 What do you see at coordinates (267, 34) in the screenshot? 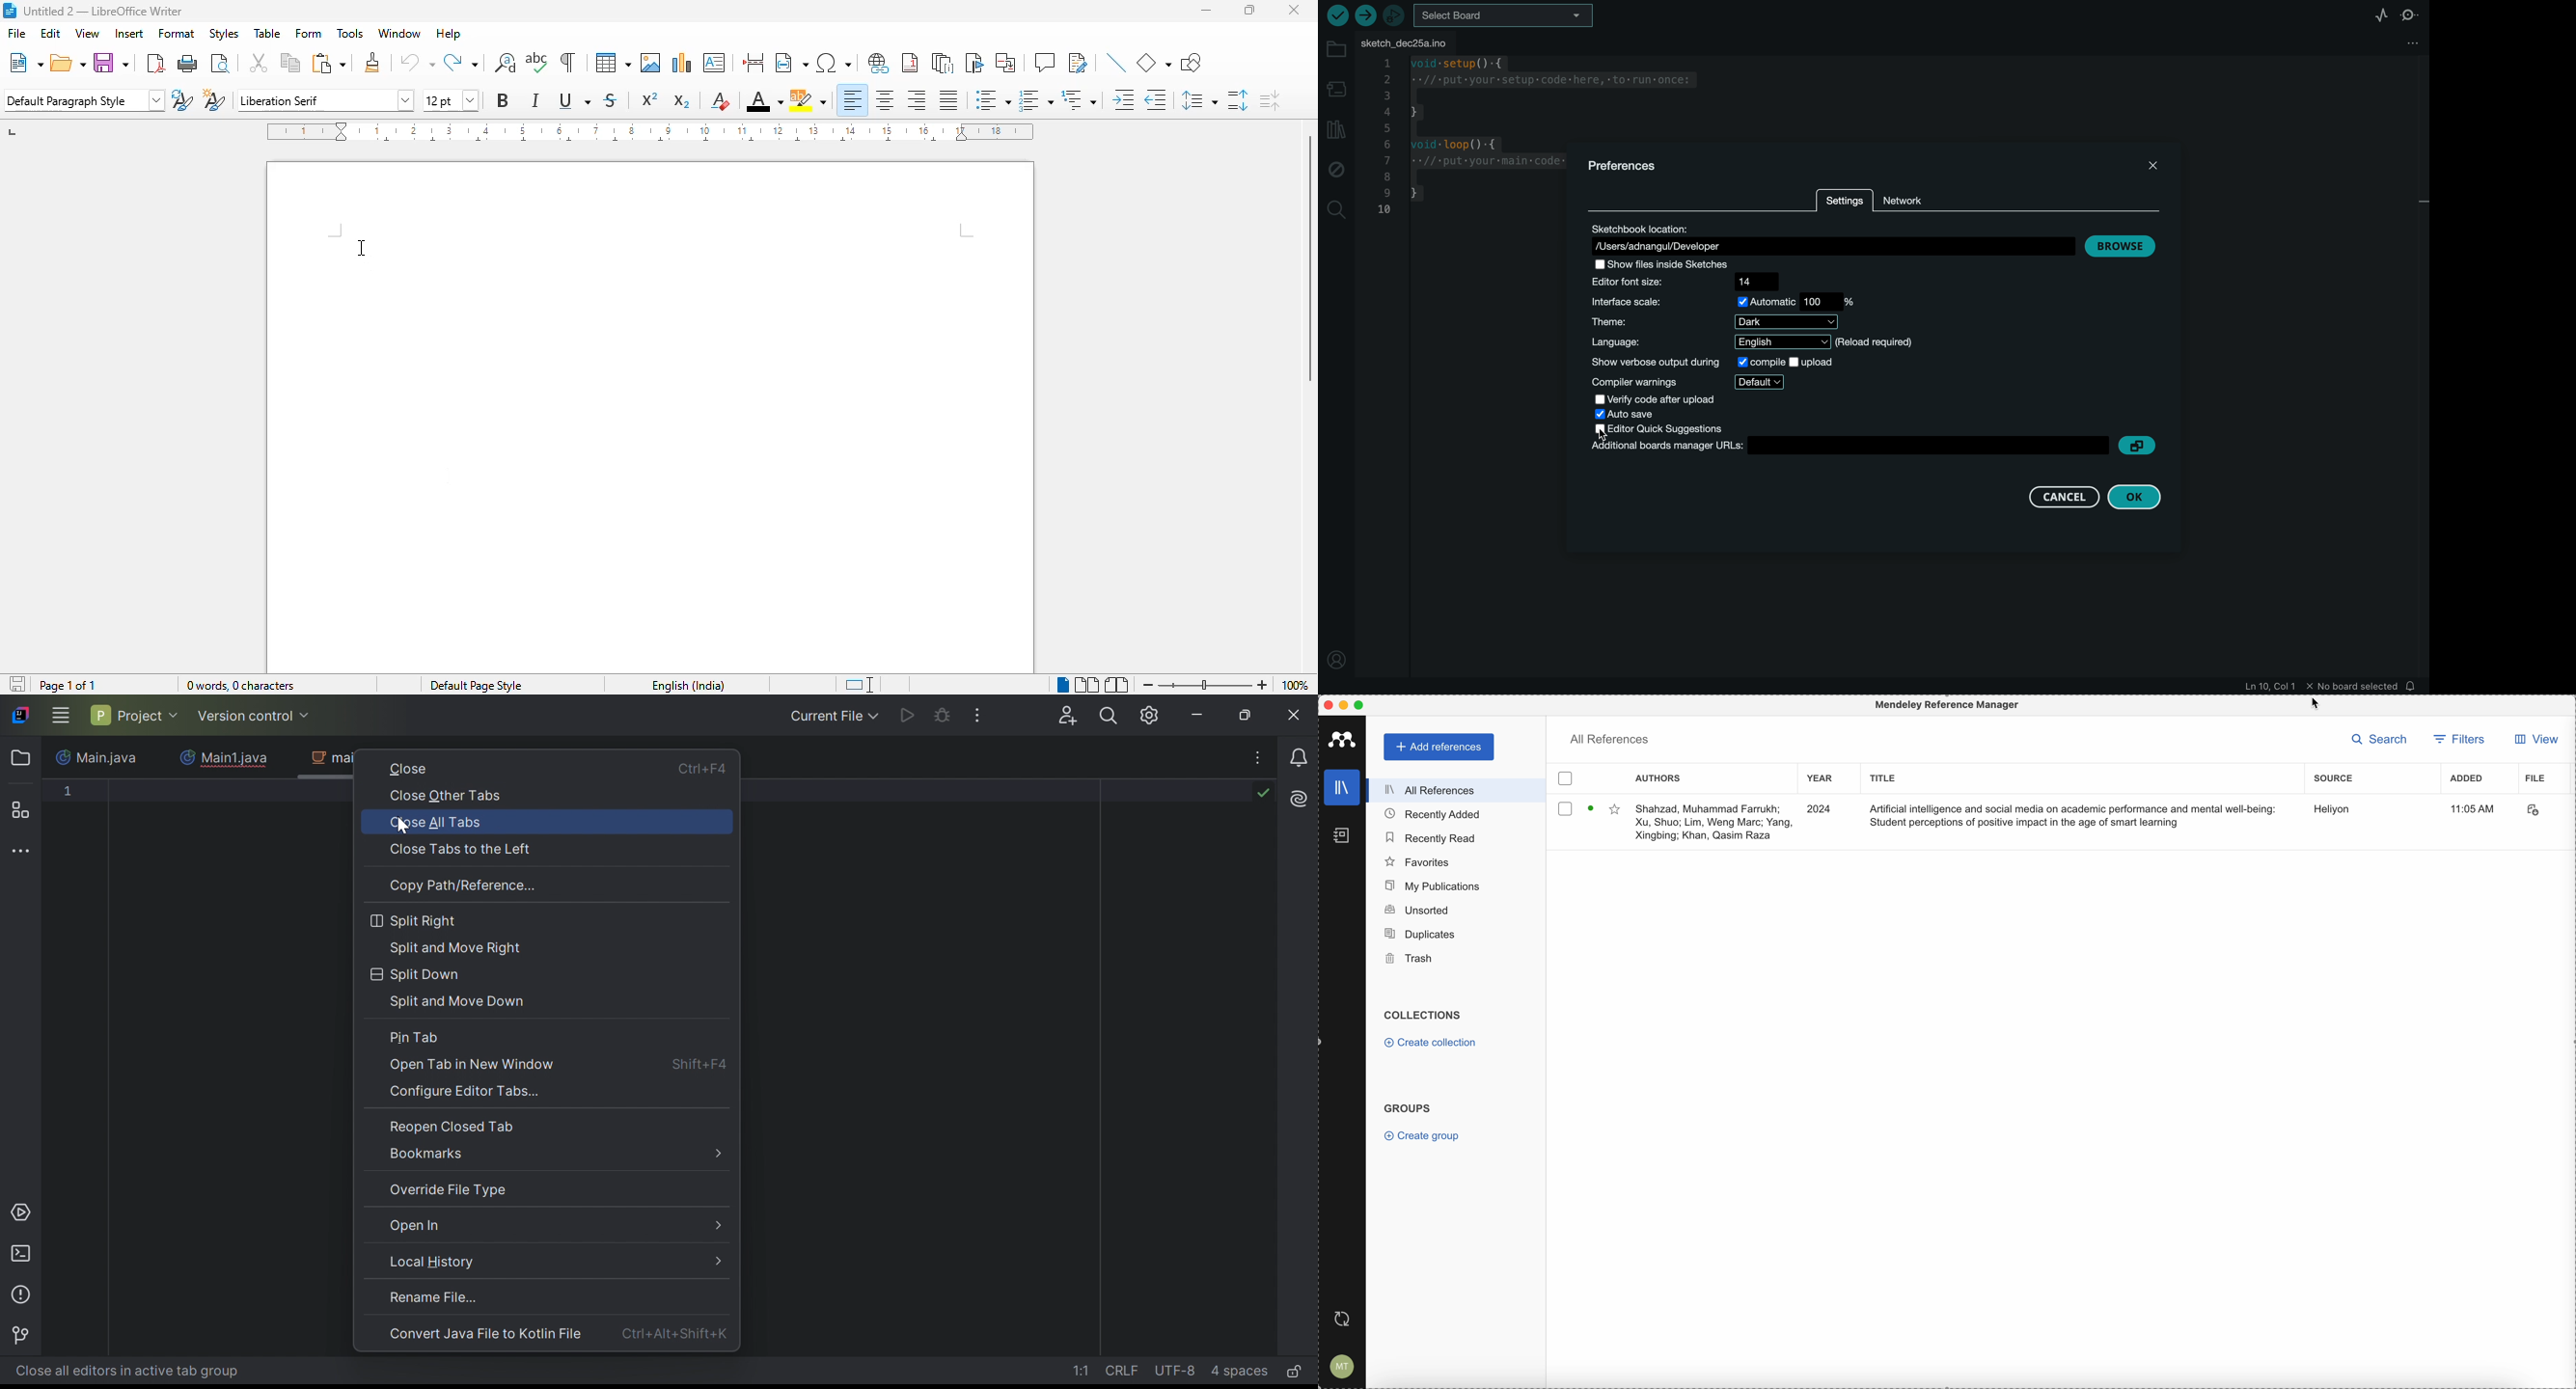
I see `table` at bounding box center [267, 34].